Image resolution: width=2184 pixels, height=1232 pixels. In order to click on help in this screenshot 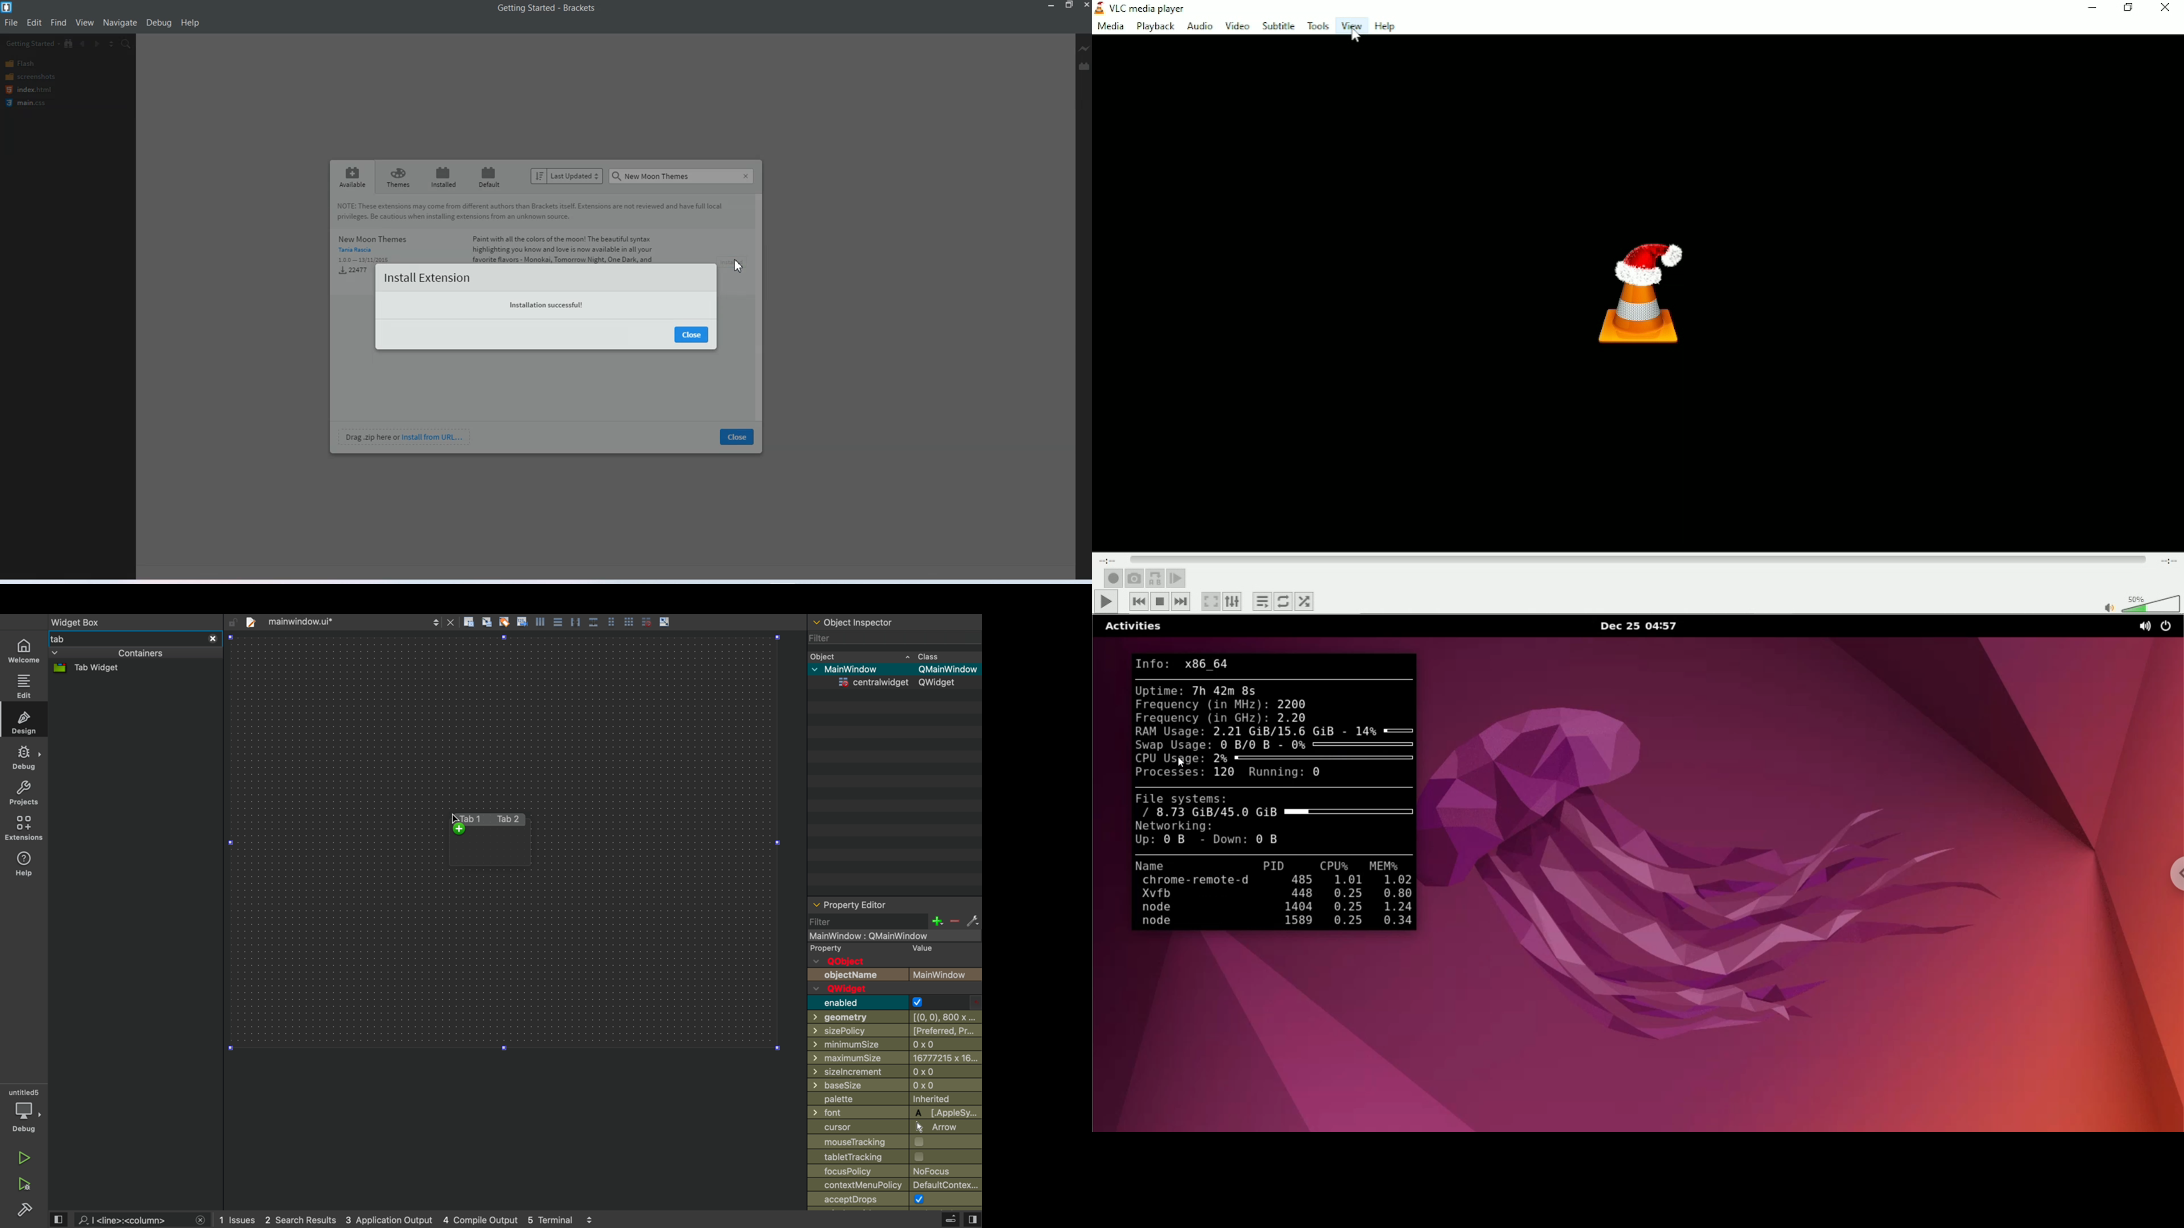, I will do `click(191, 23)`.